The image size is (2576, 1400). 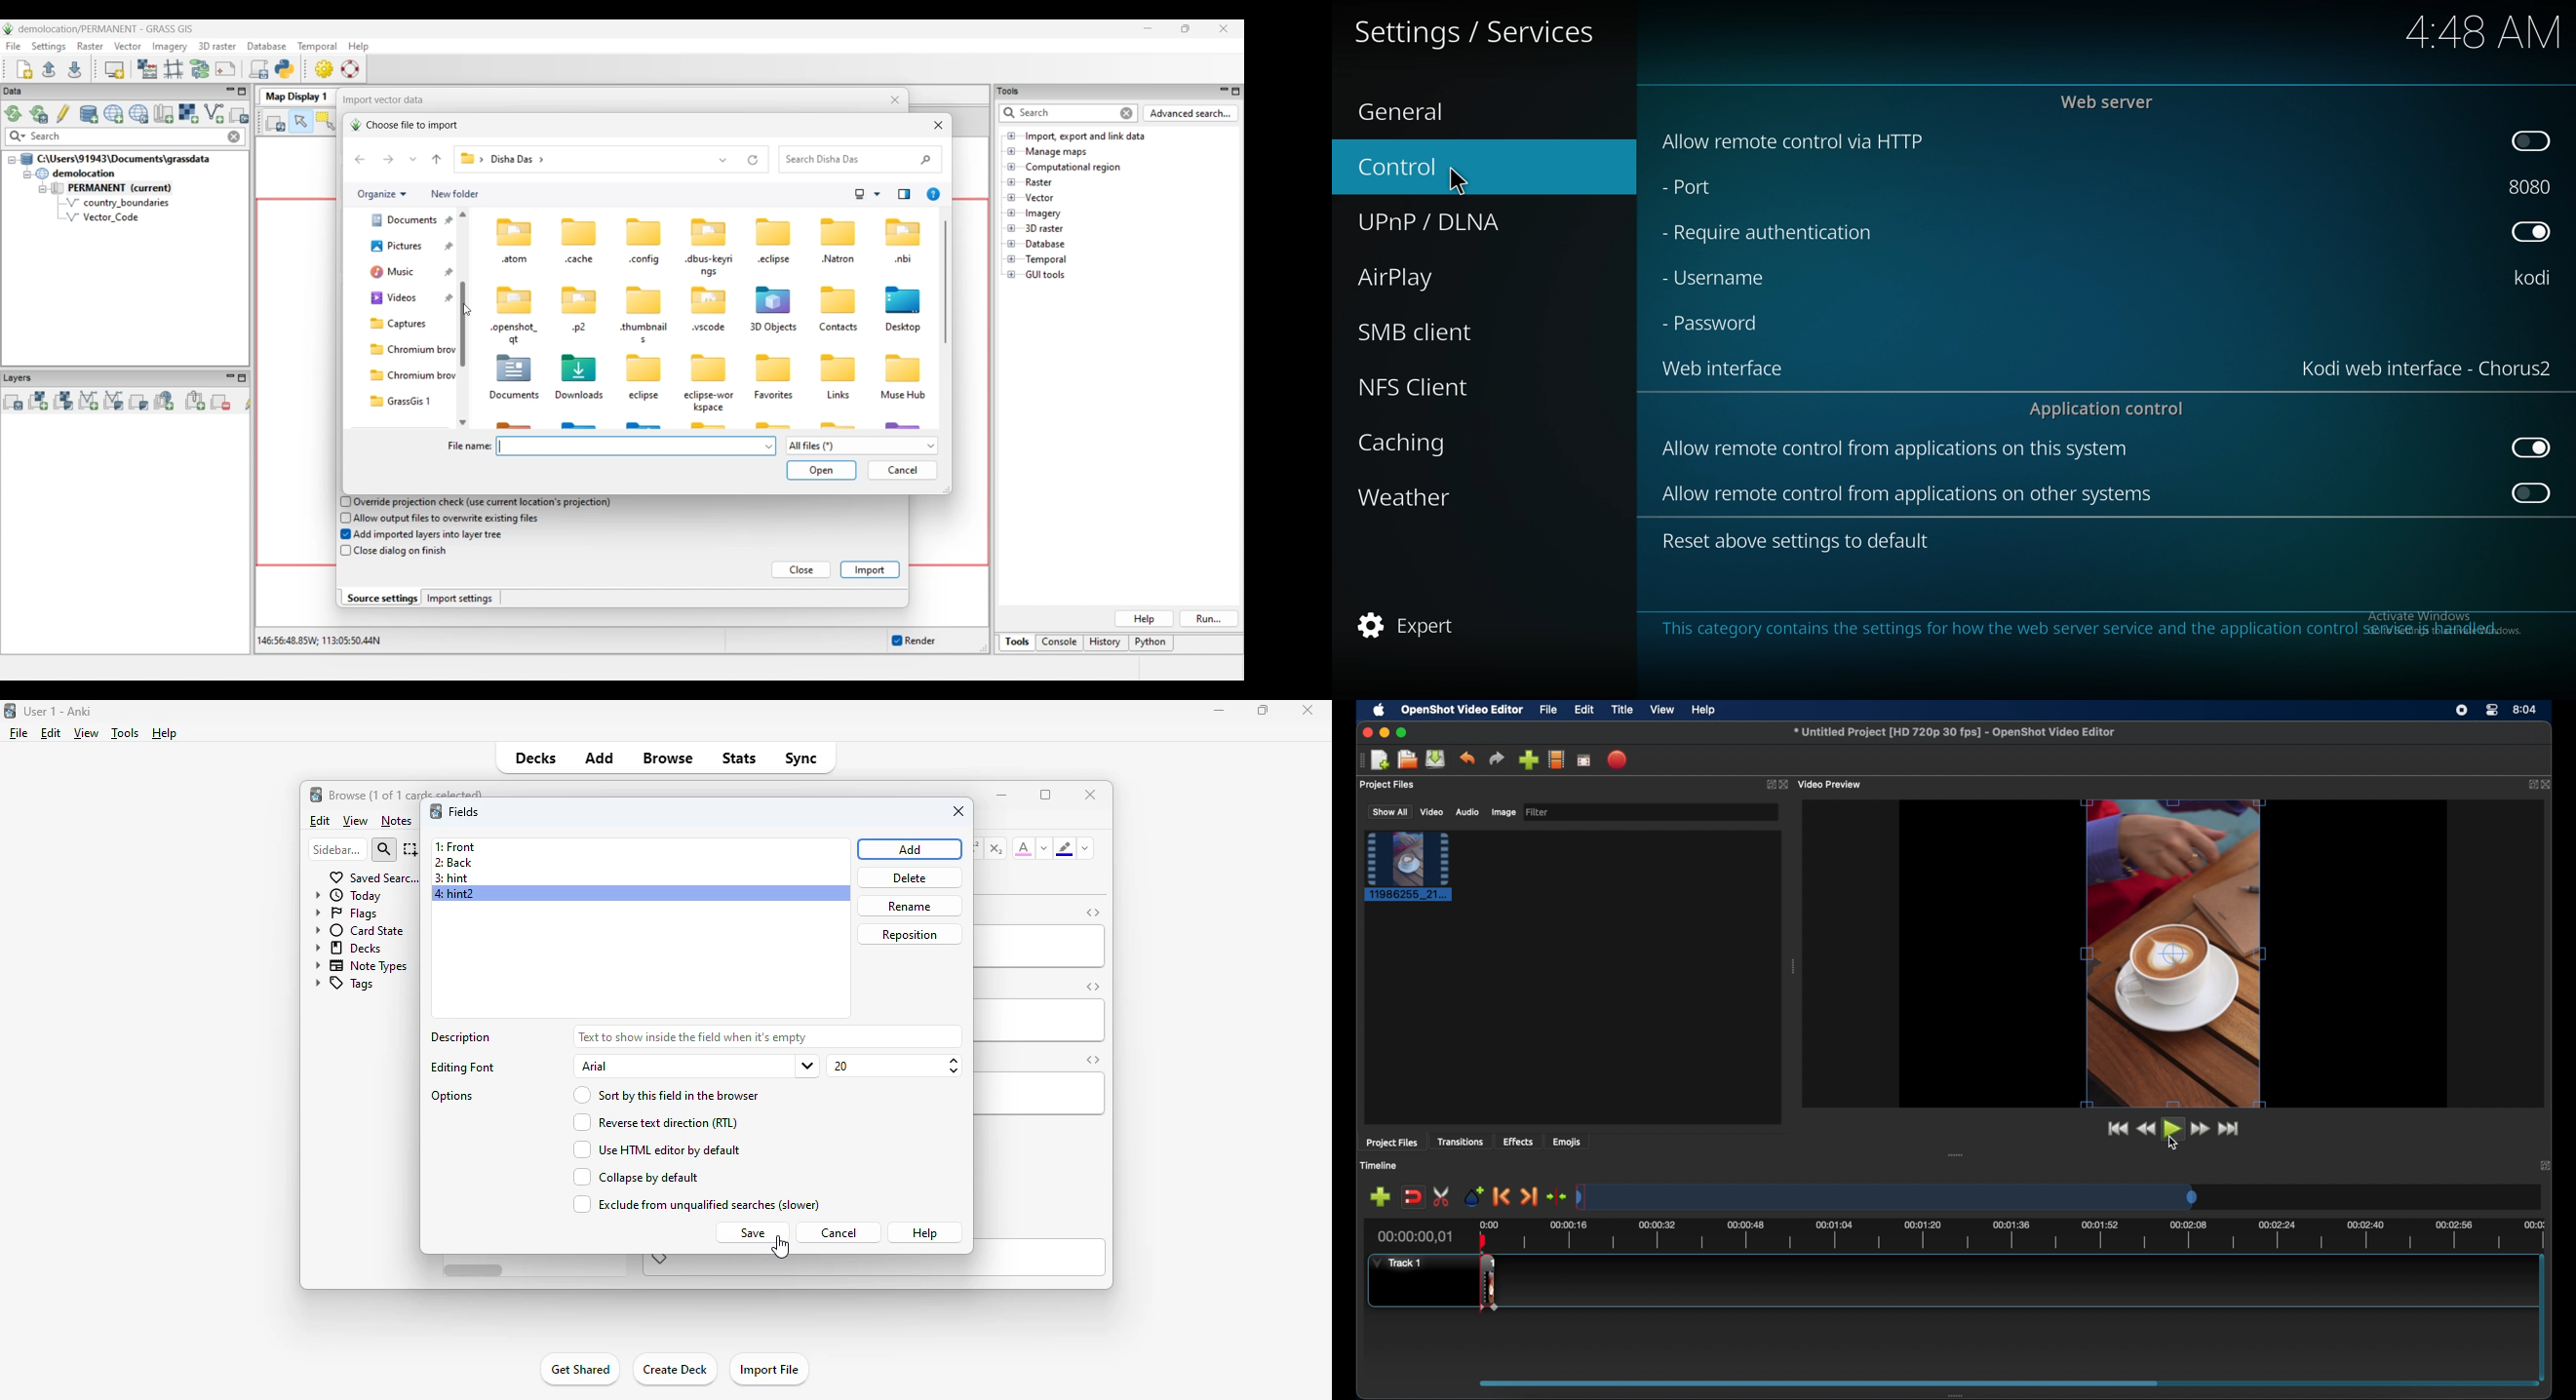 I want to click on change color, so click(x=1044, y=848).